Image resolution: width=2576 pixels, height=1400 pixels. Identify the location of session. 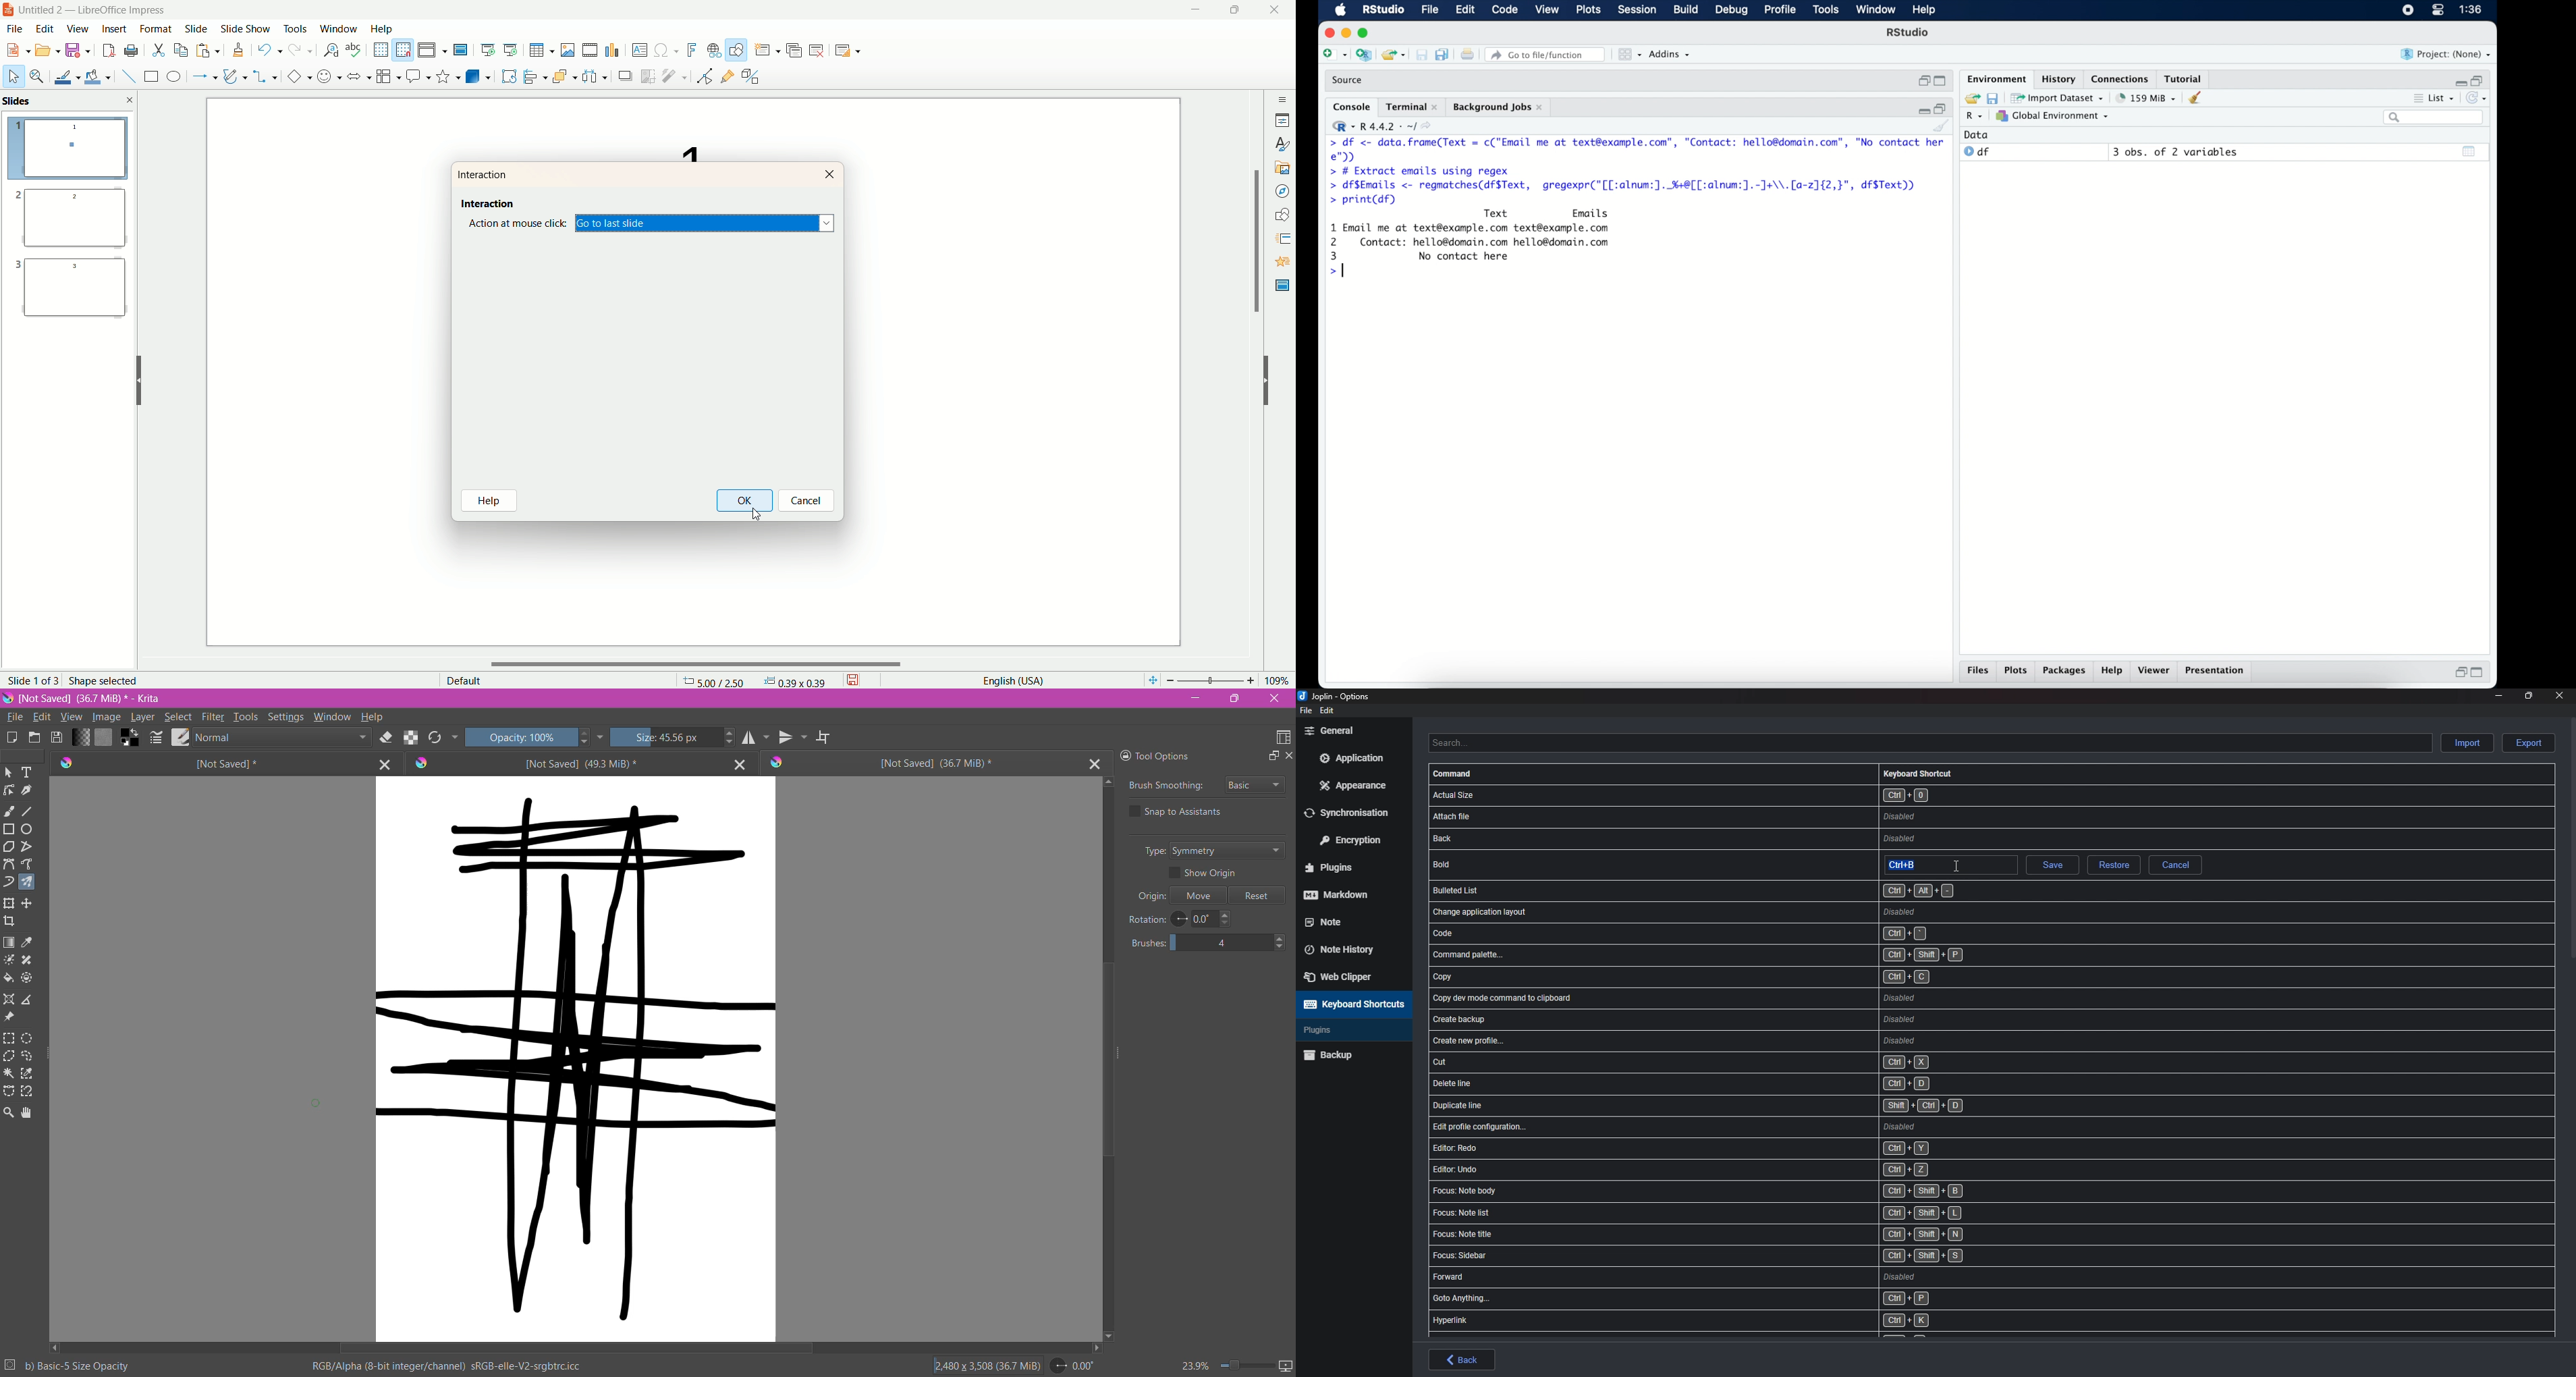
(1637, 10).